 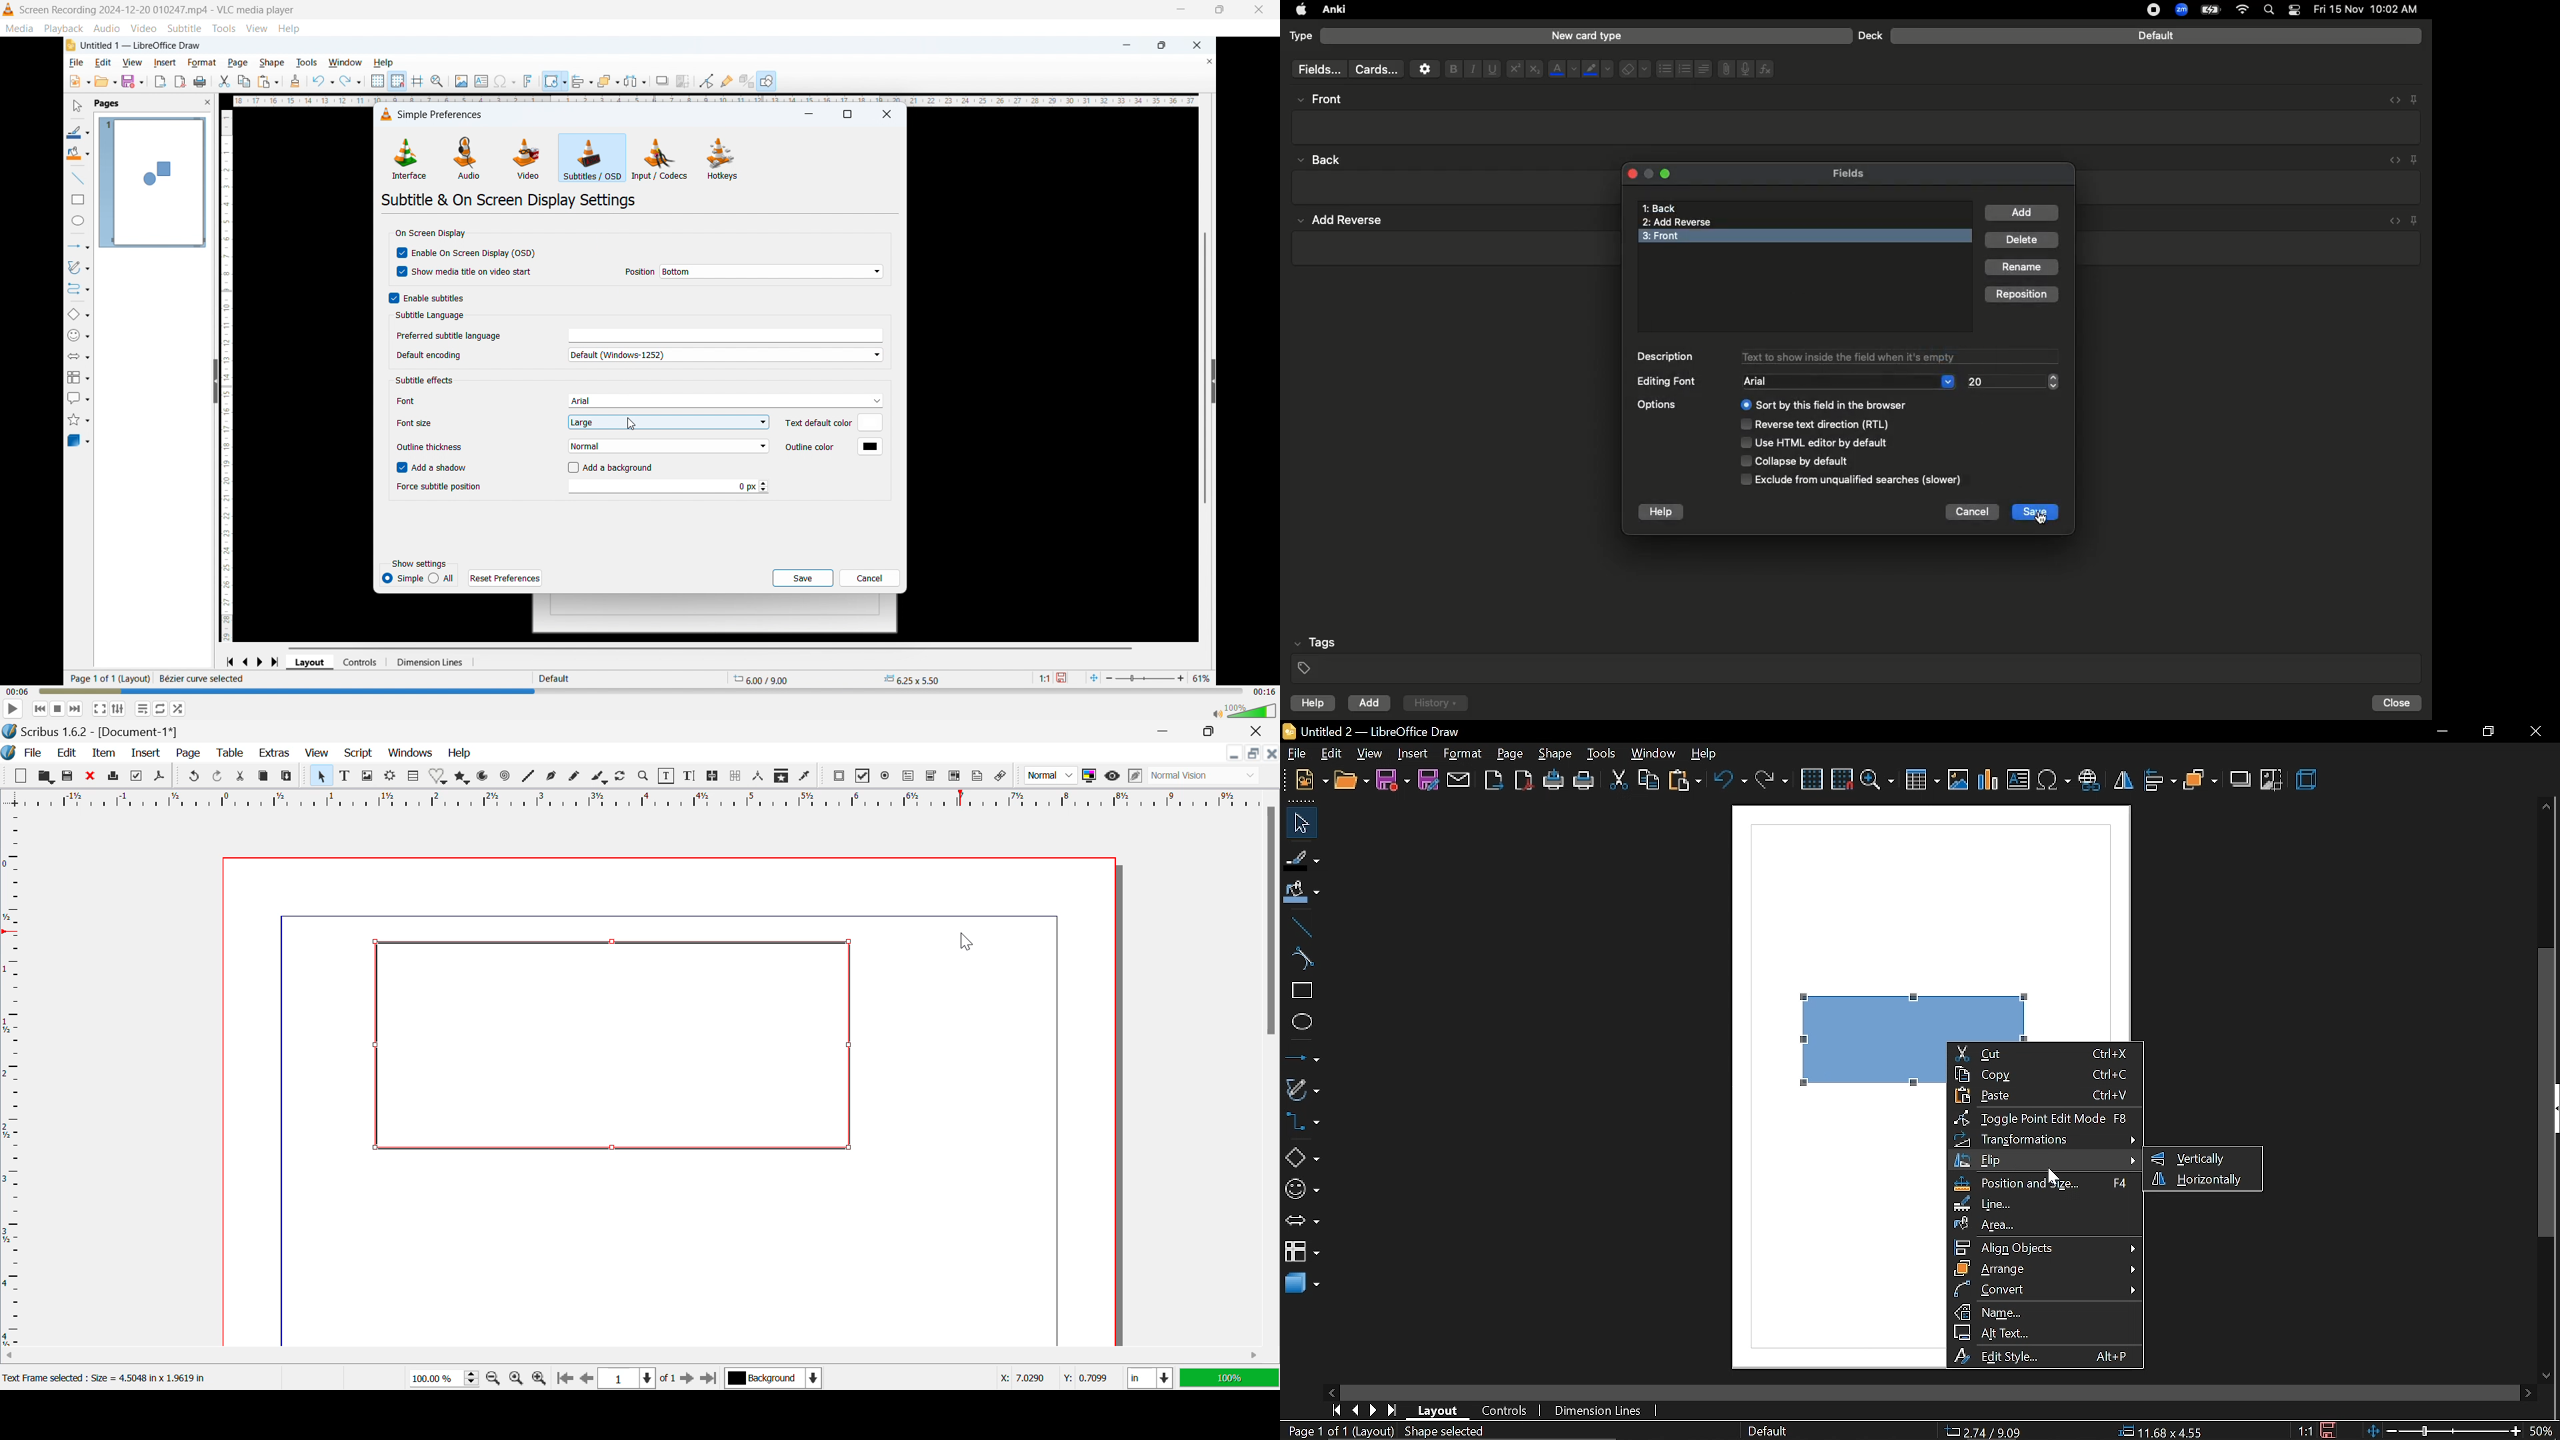 I want to click on add reverse, so click(x=1347, y=221).